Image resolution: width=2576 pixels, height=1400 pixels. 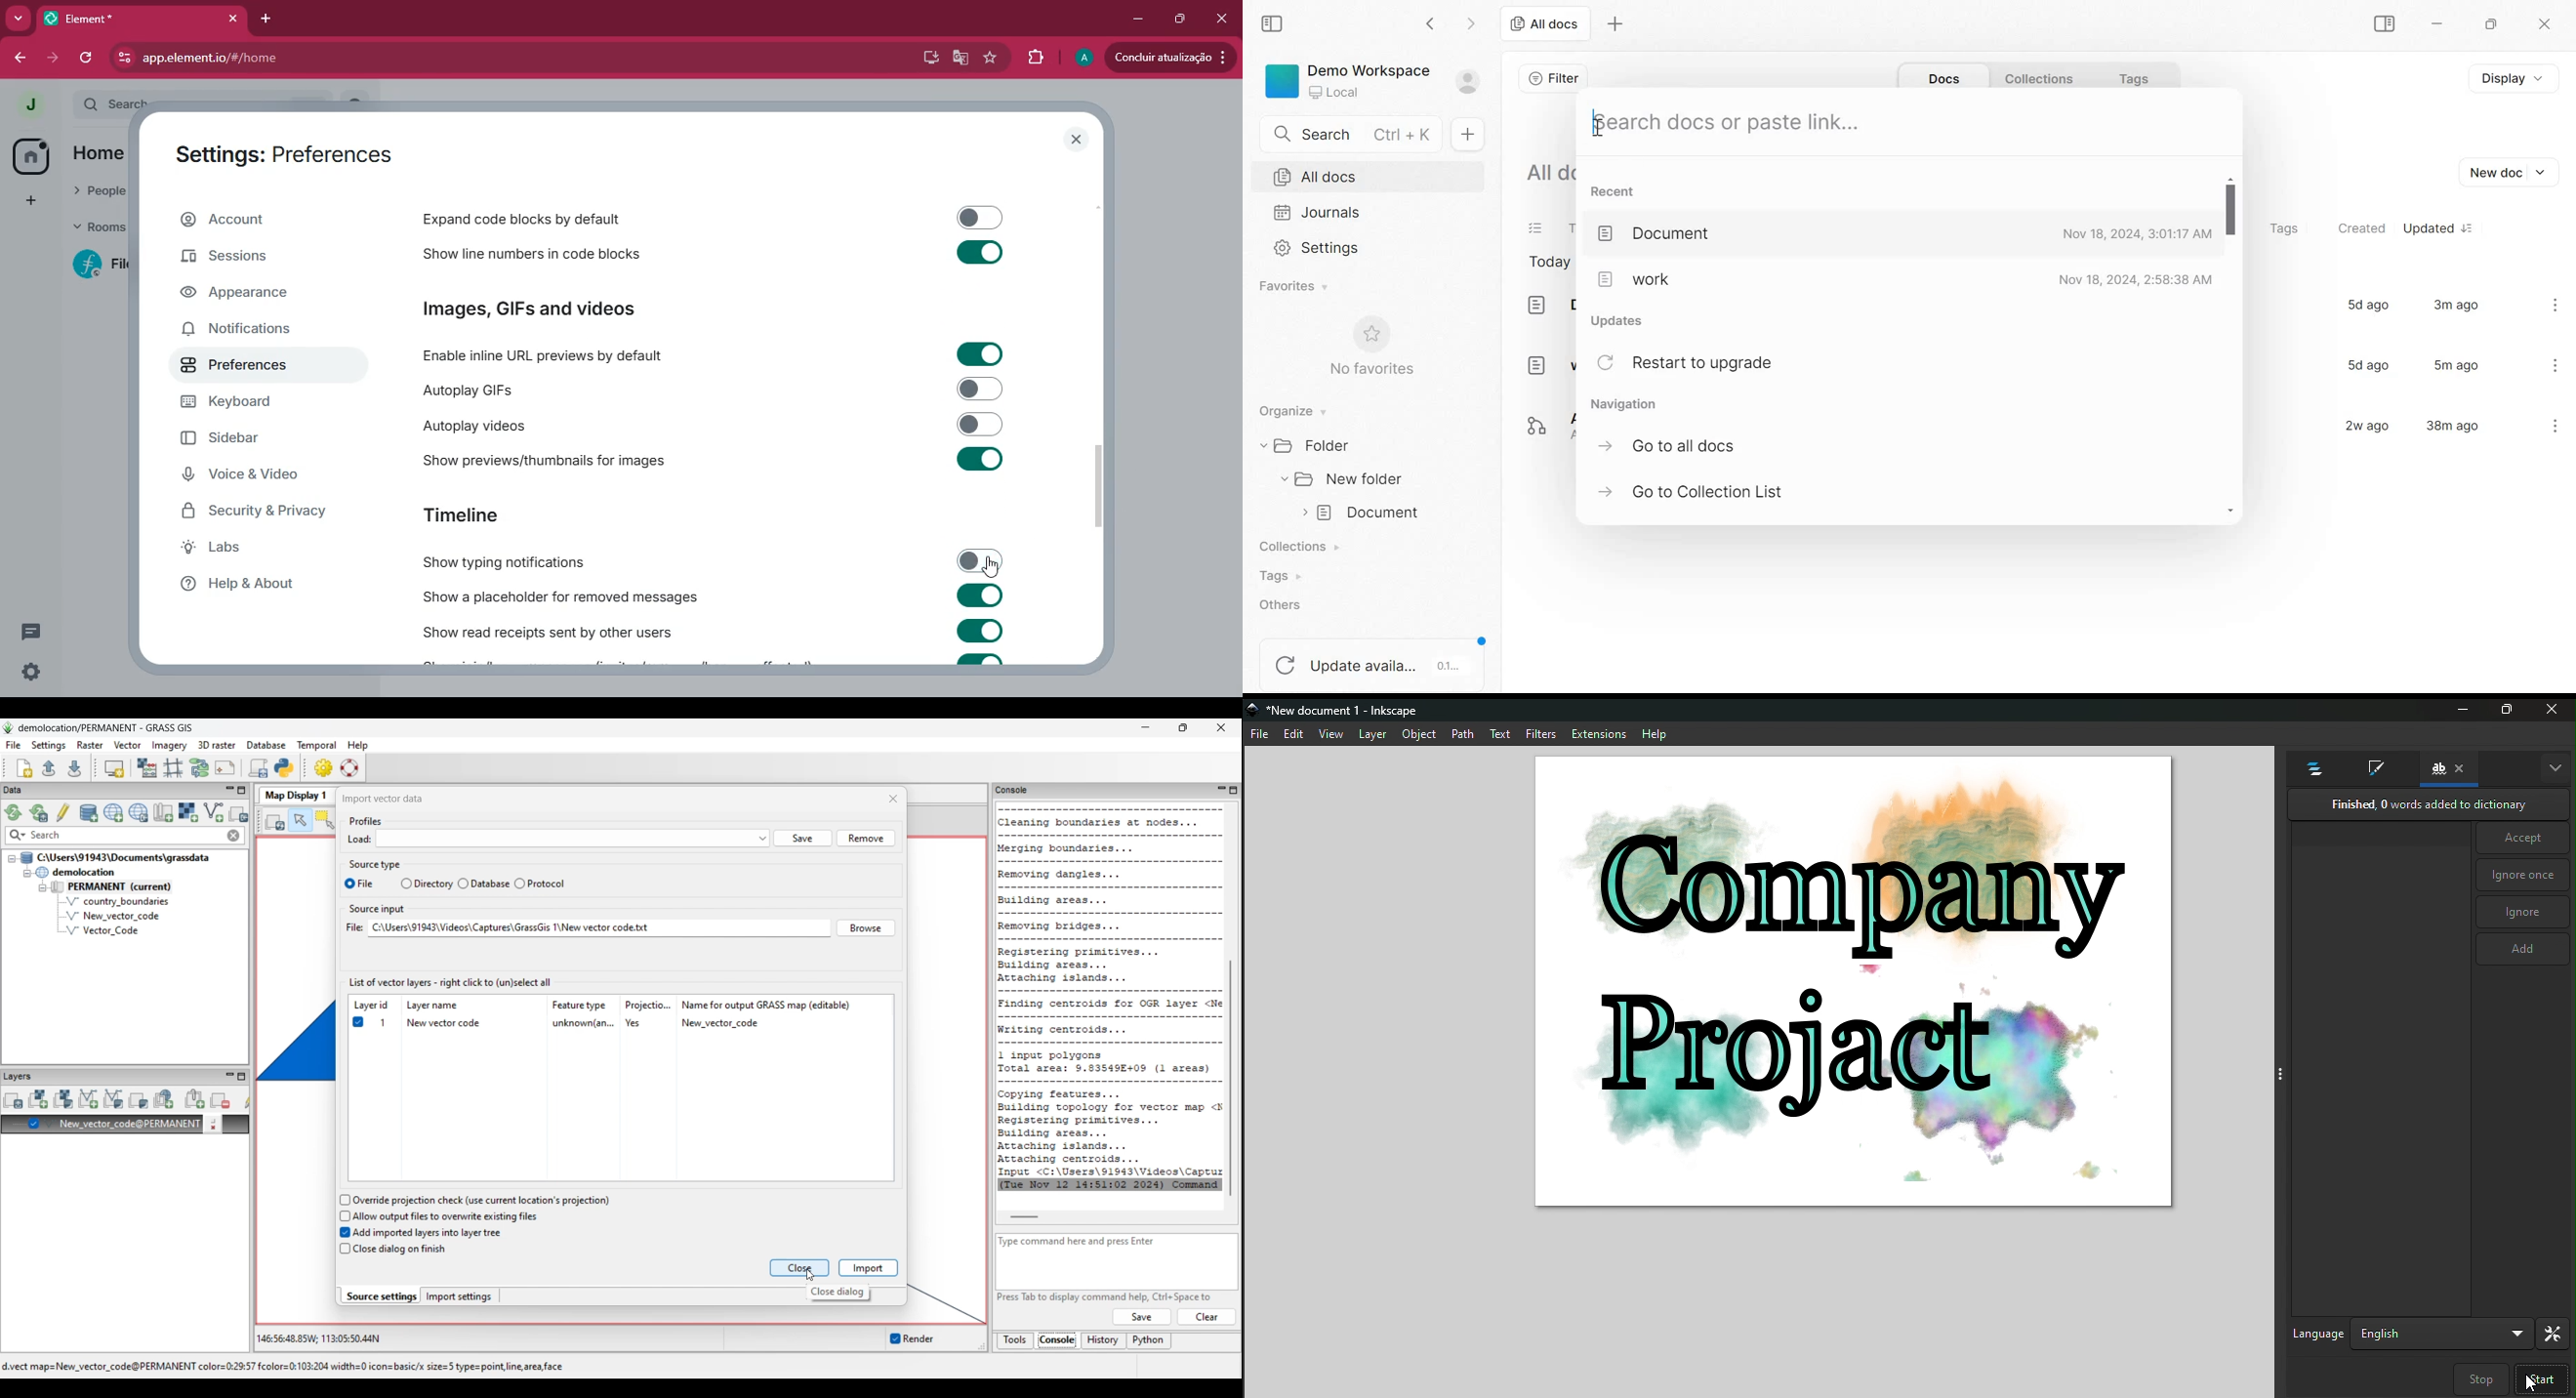 What do you see at coordinates (982, 252) in the screenshot?
I see `toggle on/off` at bounding box center [982, 252].